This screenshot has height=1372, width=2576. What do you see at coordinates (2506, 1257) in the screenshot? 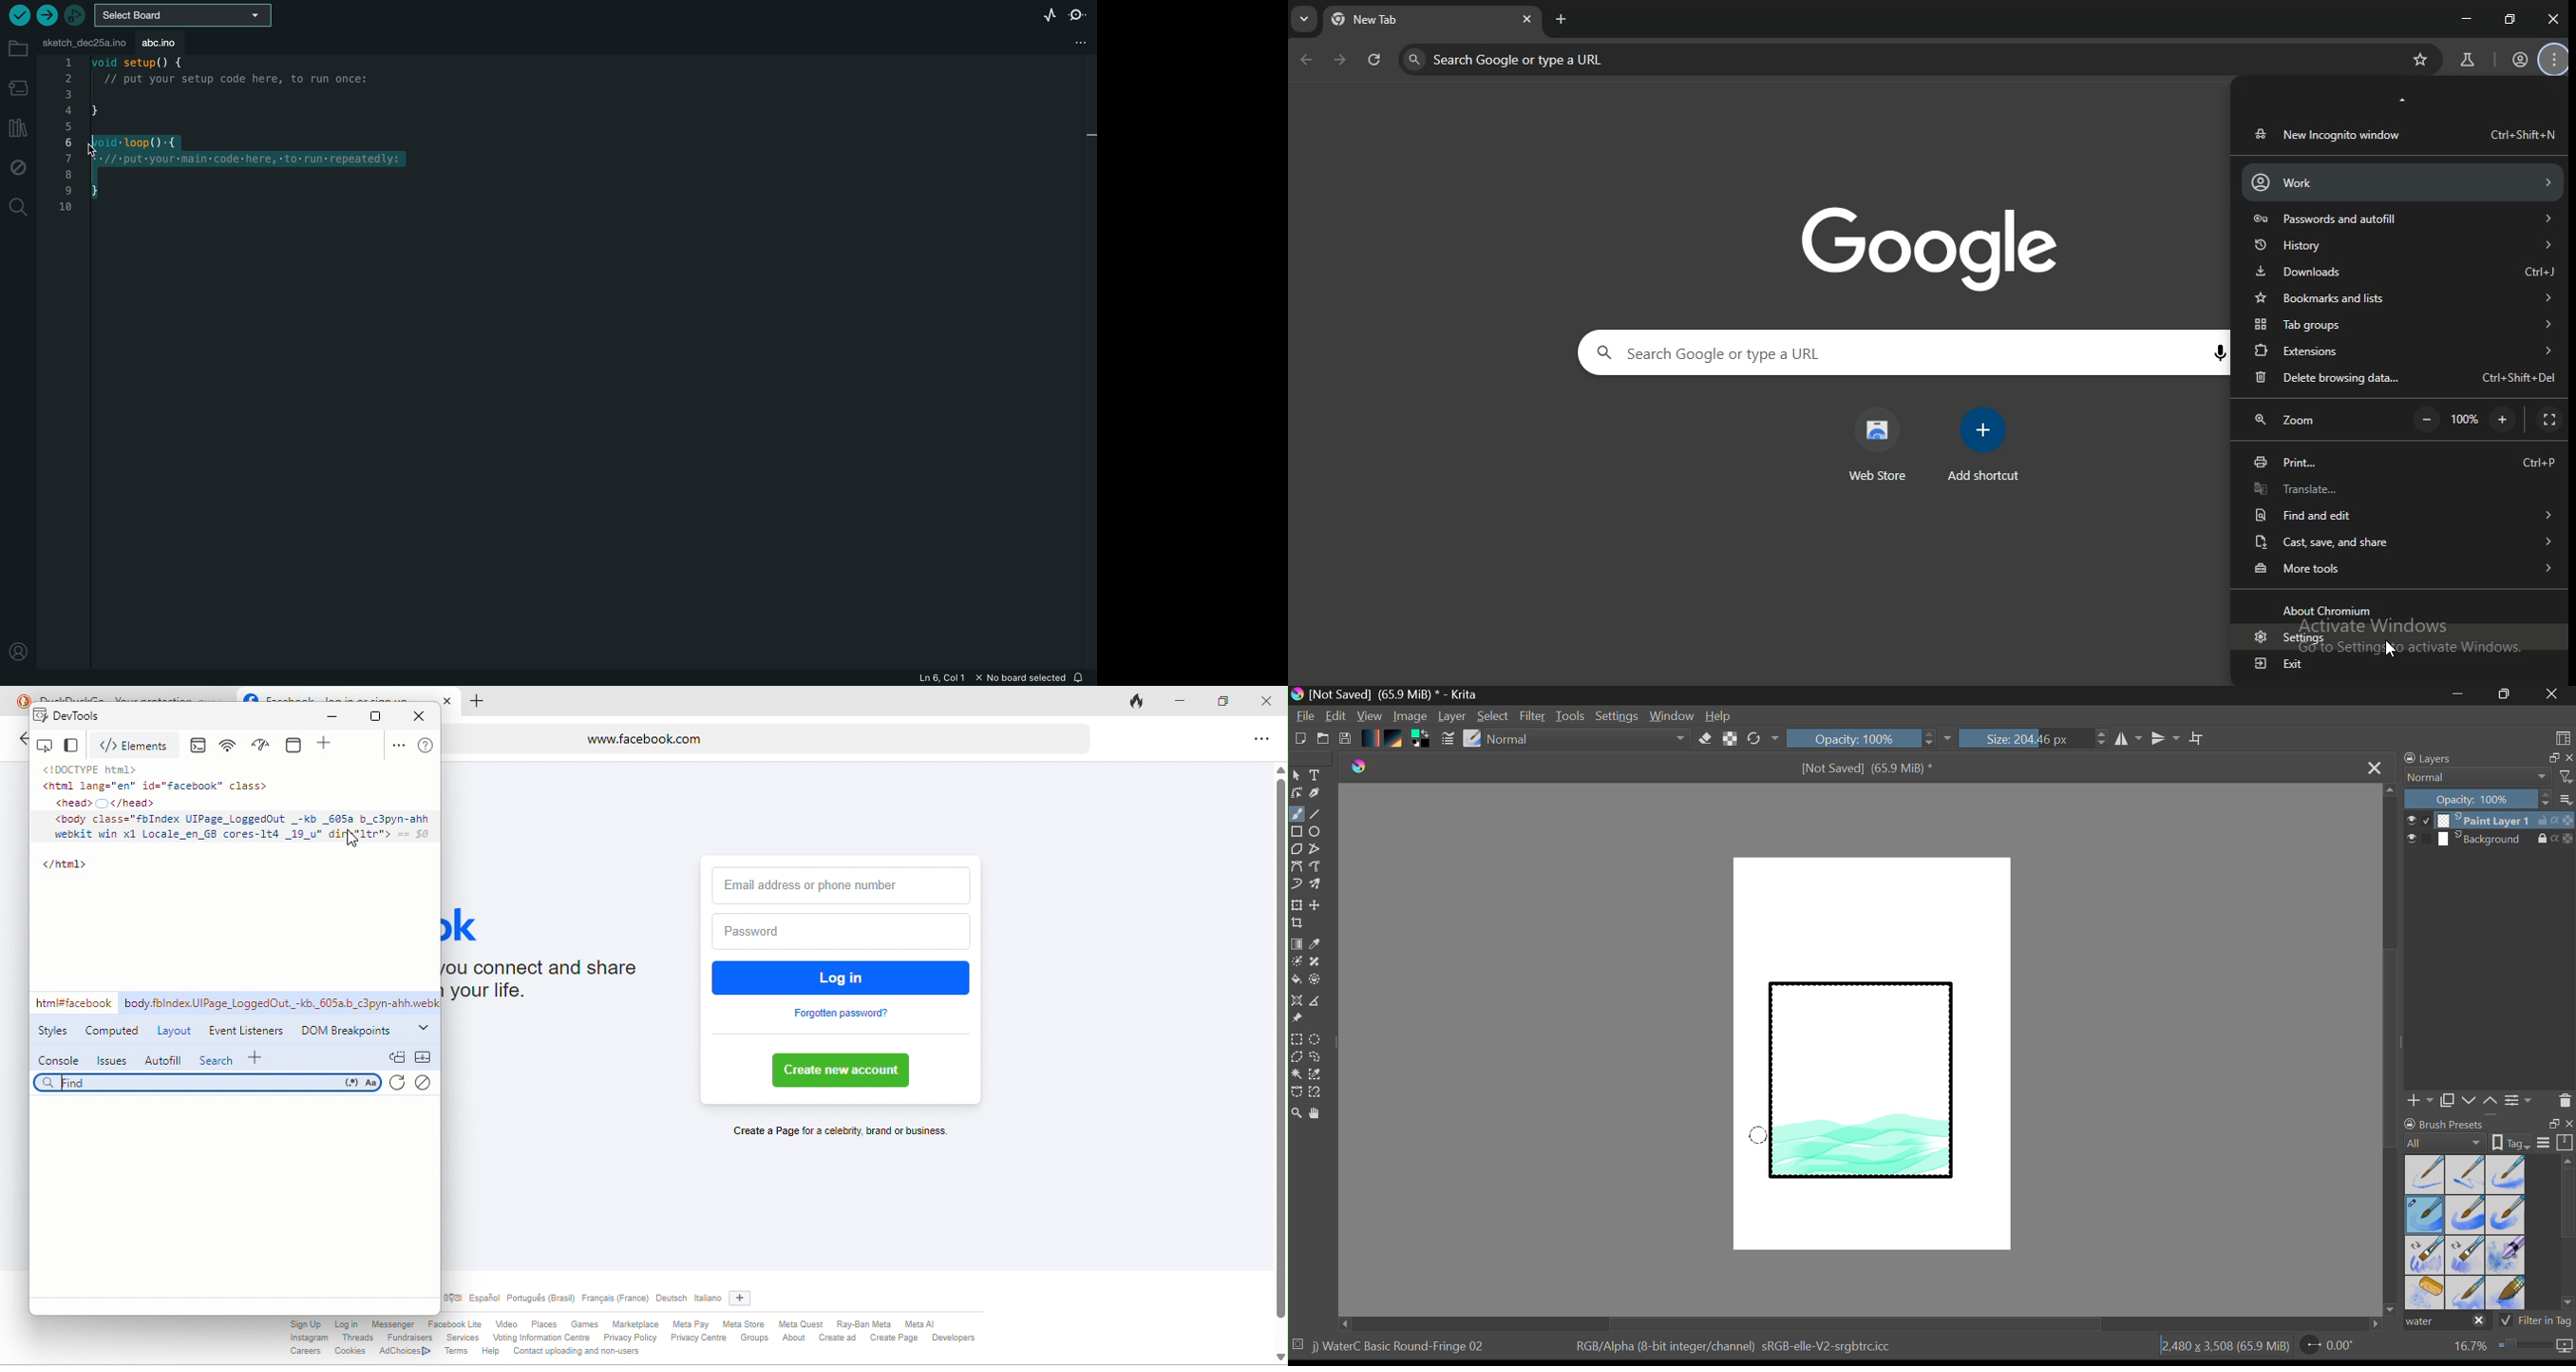
I see `Water C - Special Blobs` at bounding box center [2506, 1257].